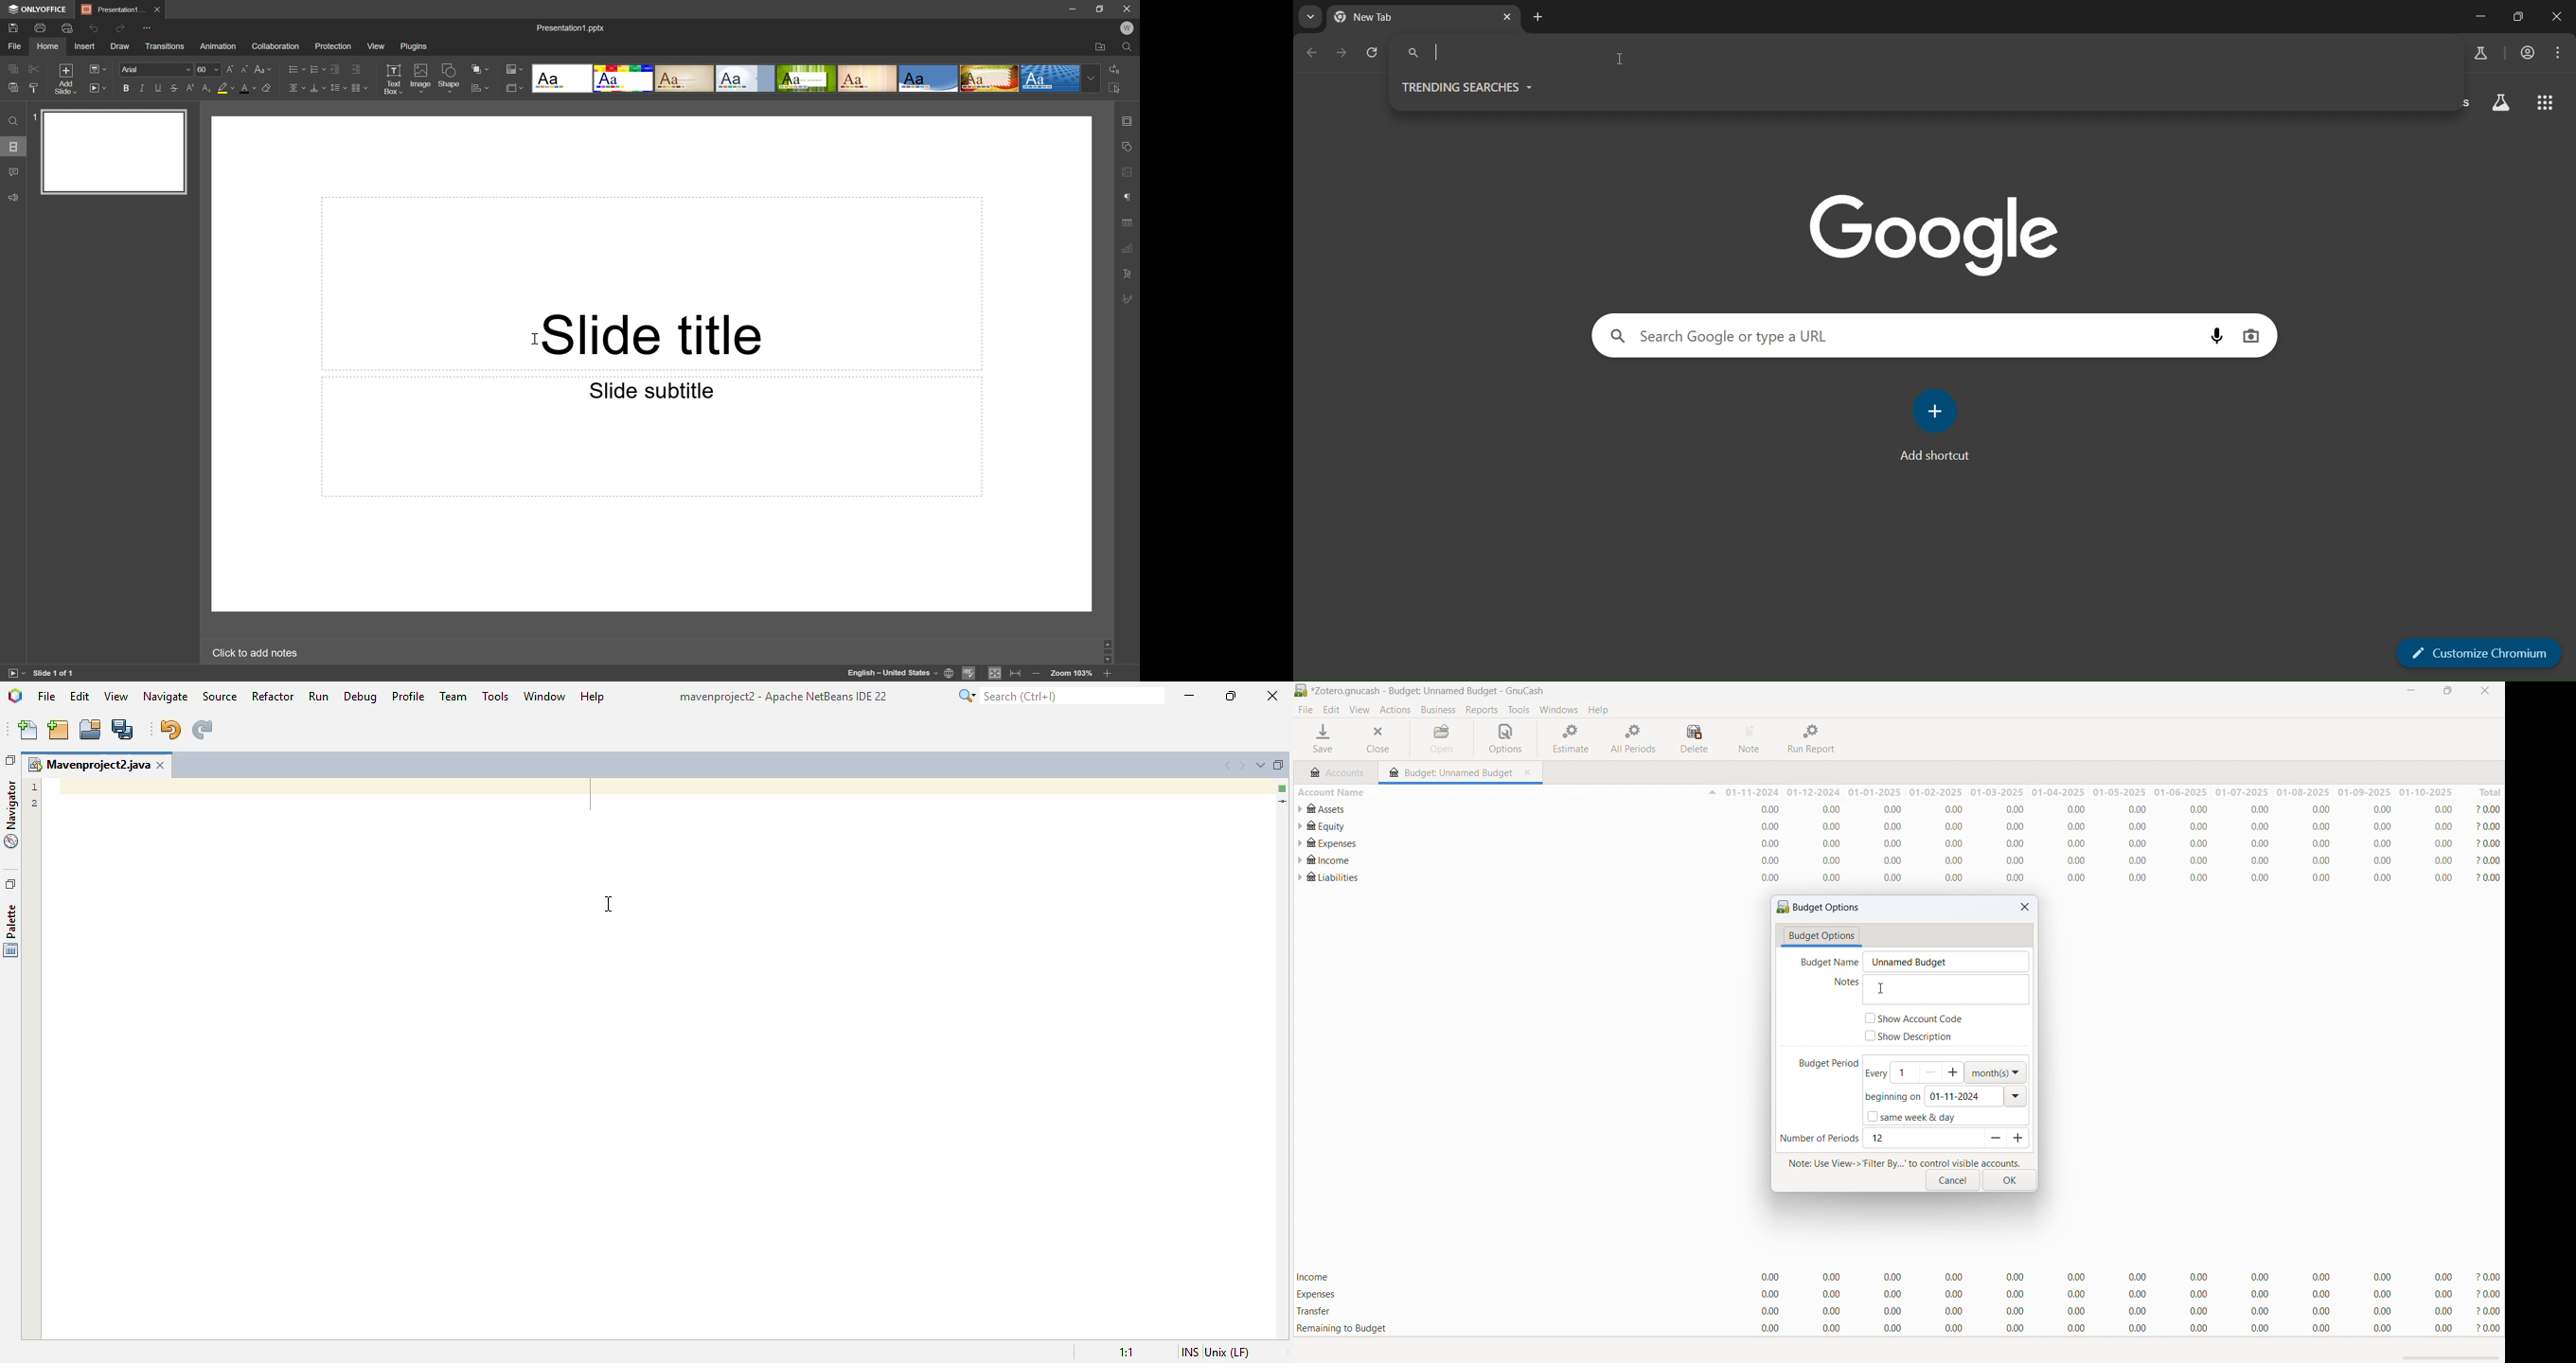 The height and width of the screenshot is (1372, 2576). I want to click on new tab, so click(1538, 17).